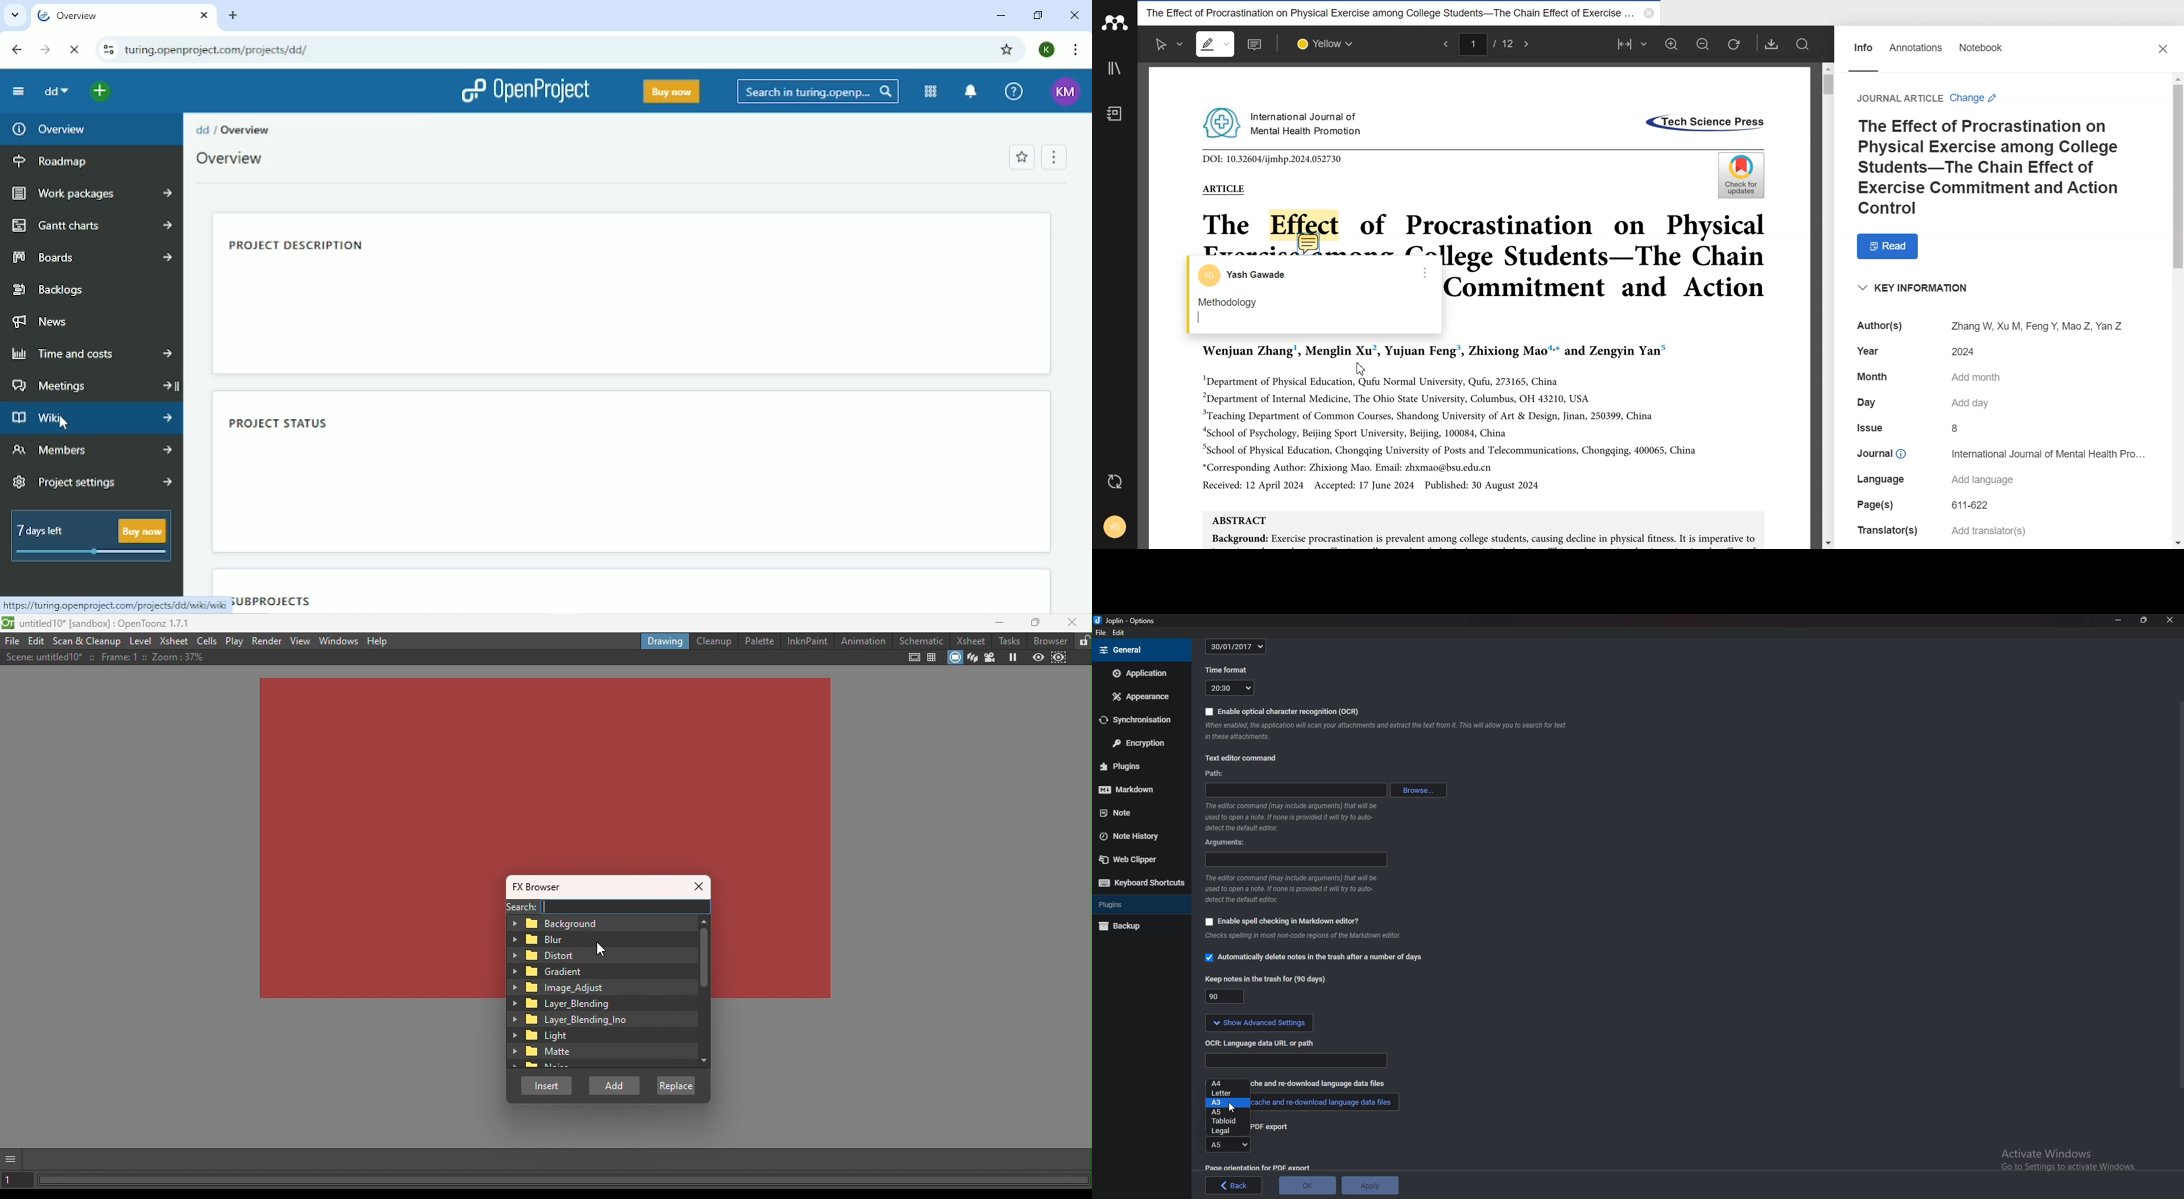 Image resolution: width=2184 pixels, height=1204 pixels. Describe the element at coordinates (1226, 671) in the screenshot. I see `time format` at that location.